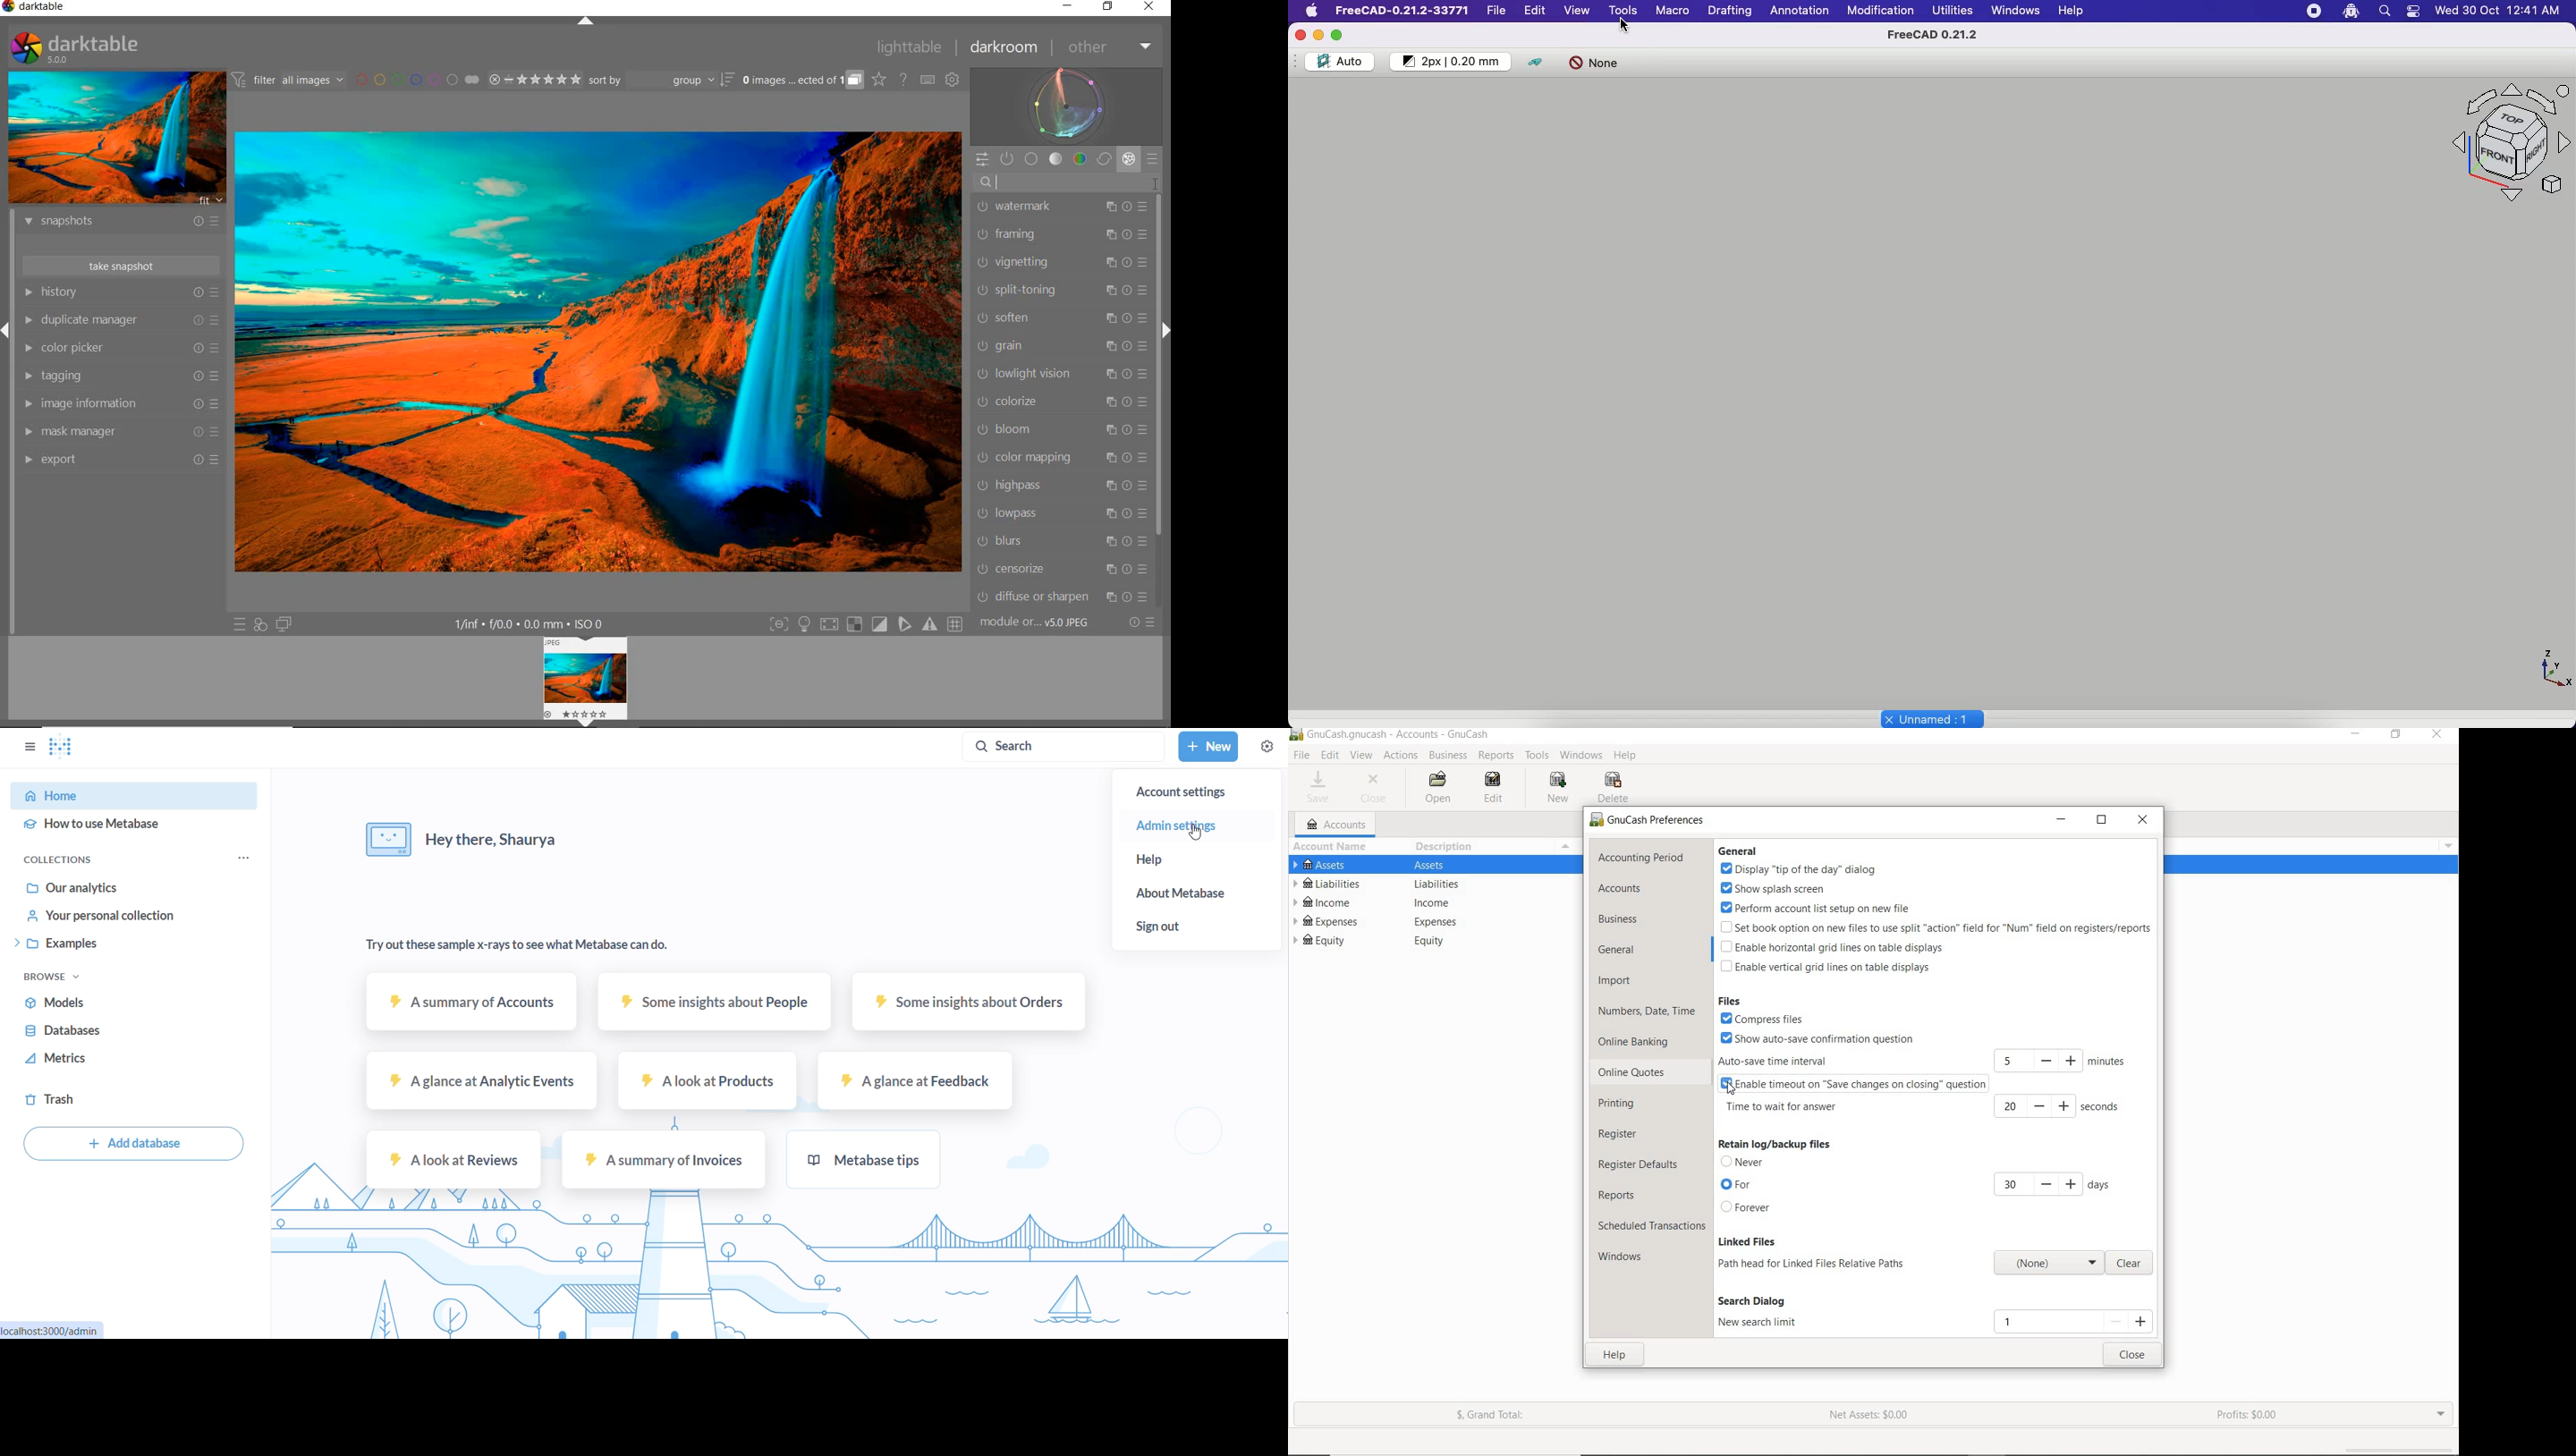  What do you see at coordinates (1008, 160) in the screenshot?
I see `SHOW ONLY ACTIVE MODULES` at bounding box center [1008, 160].